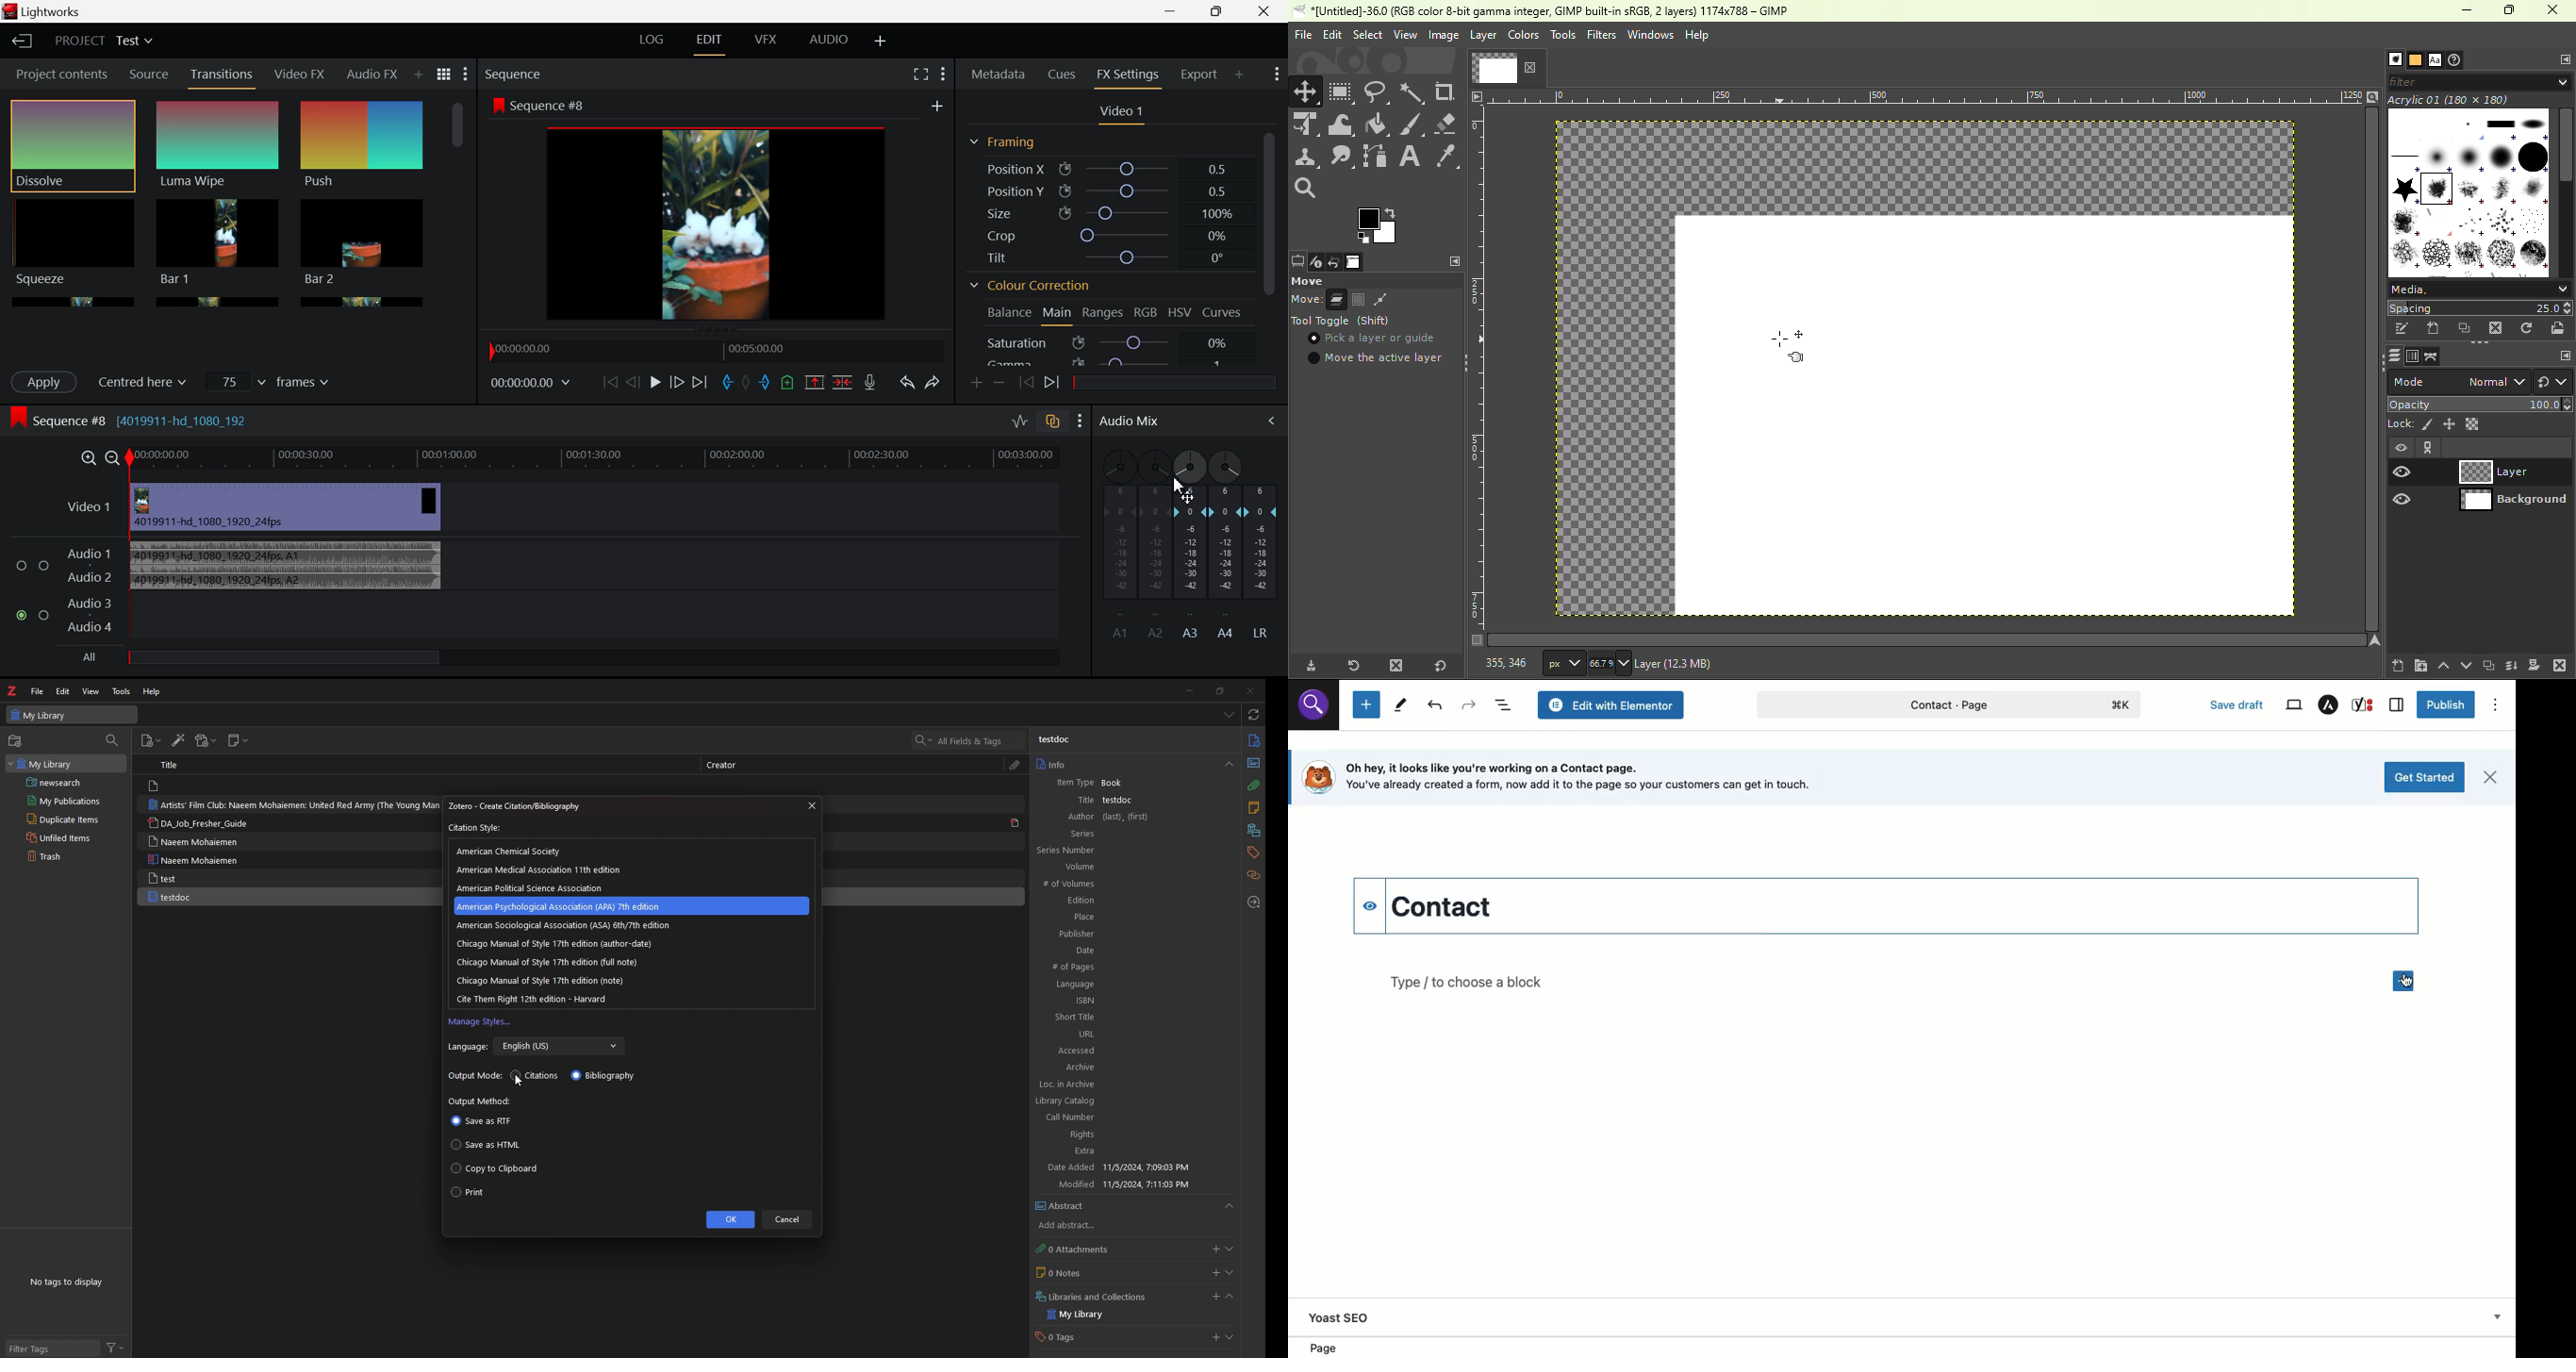 The image size is (2576, 1372). Describe the element at coordinates (51, 1349) in the screenshot. I see `filter tags` at that location.